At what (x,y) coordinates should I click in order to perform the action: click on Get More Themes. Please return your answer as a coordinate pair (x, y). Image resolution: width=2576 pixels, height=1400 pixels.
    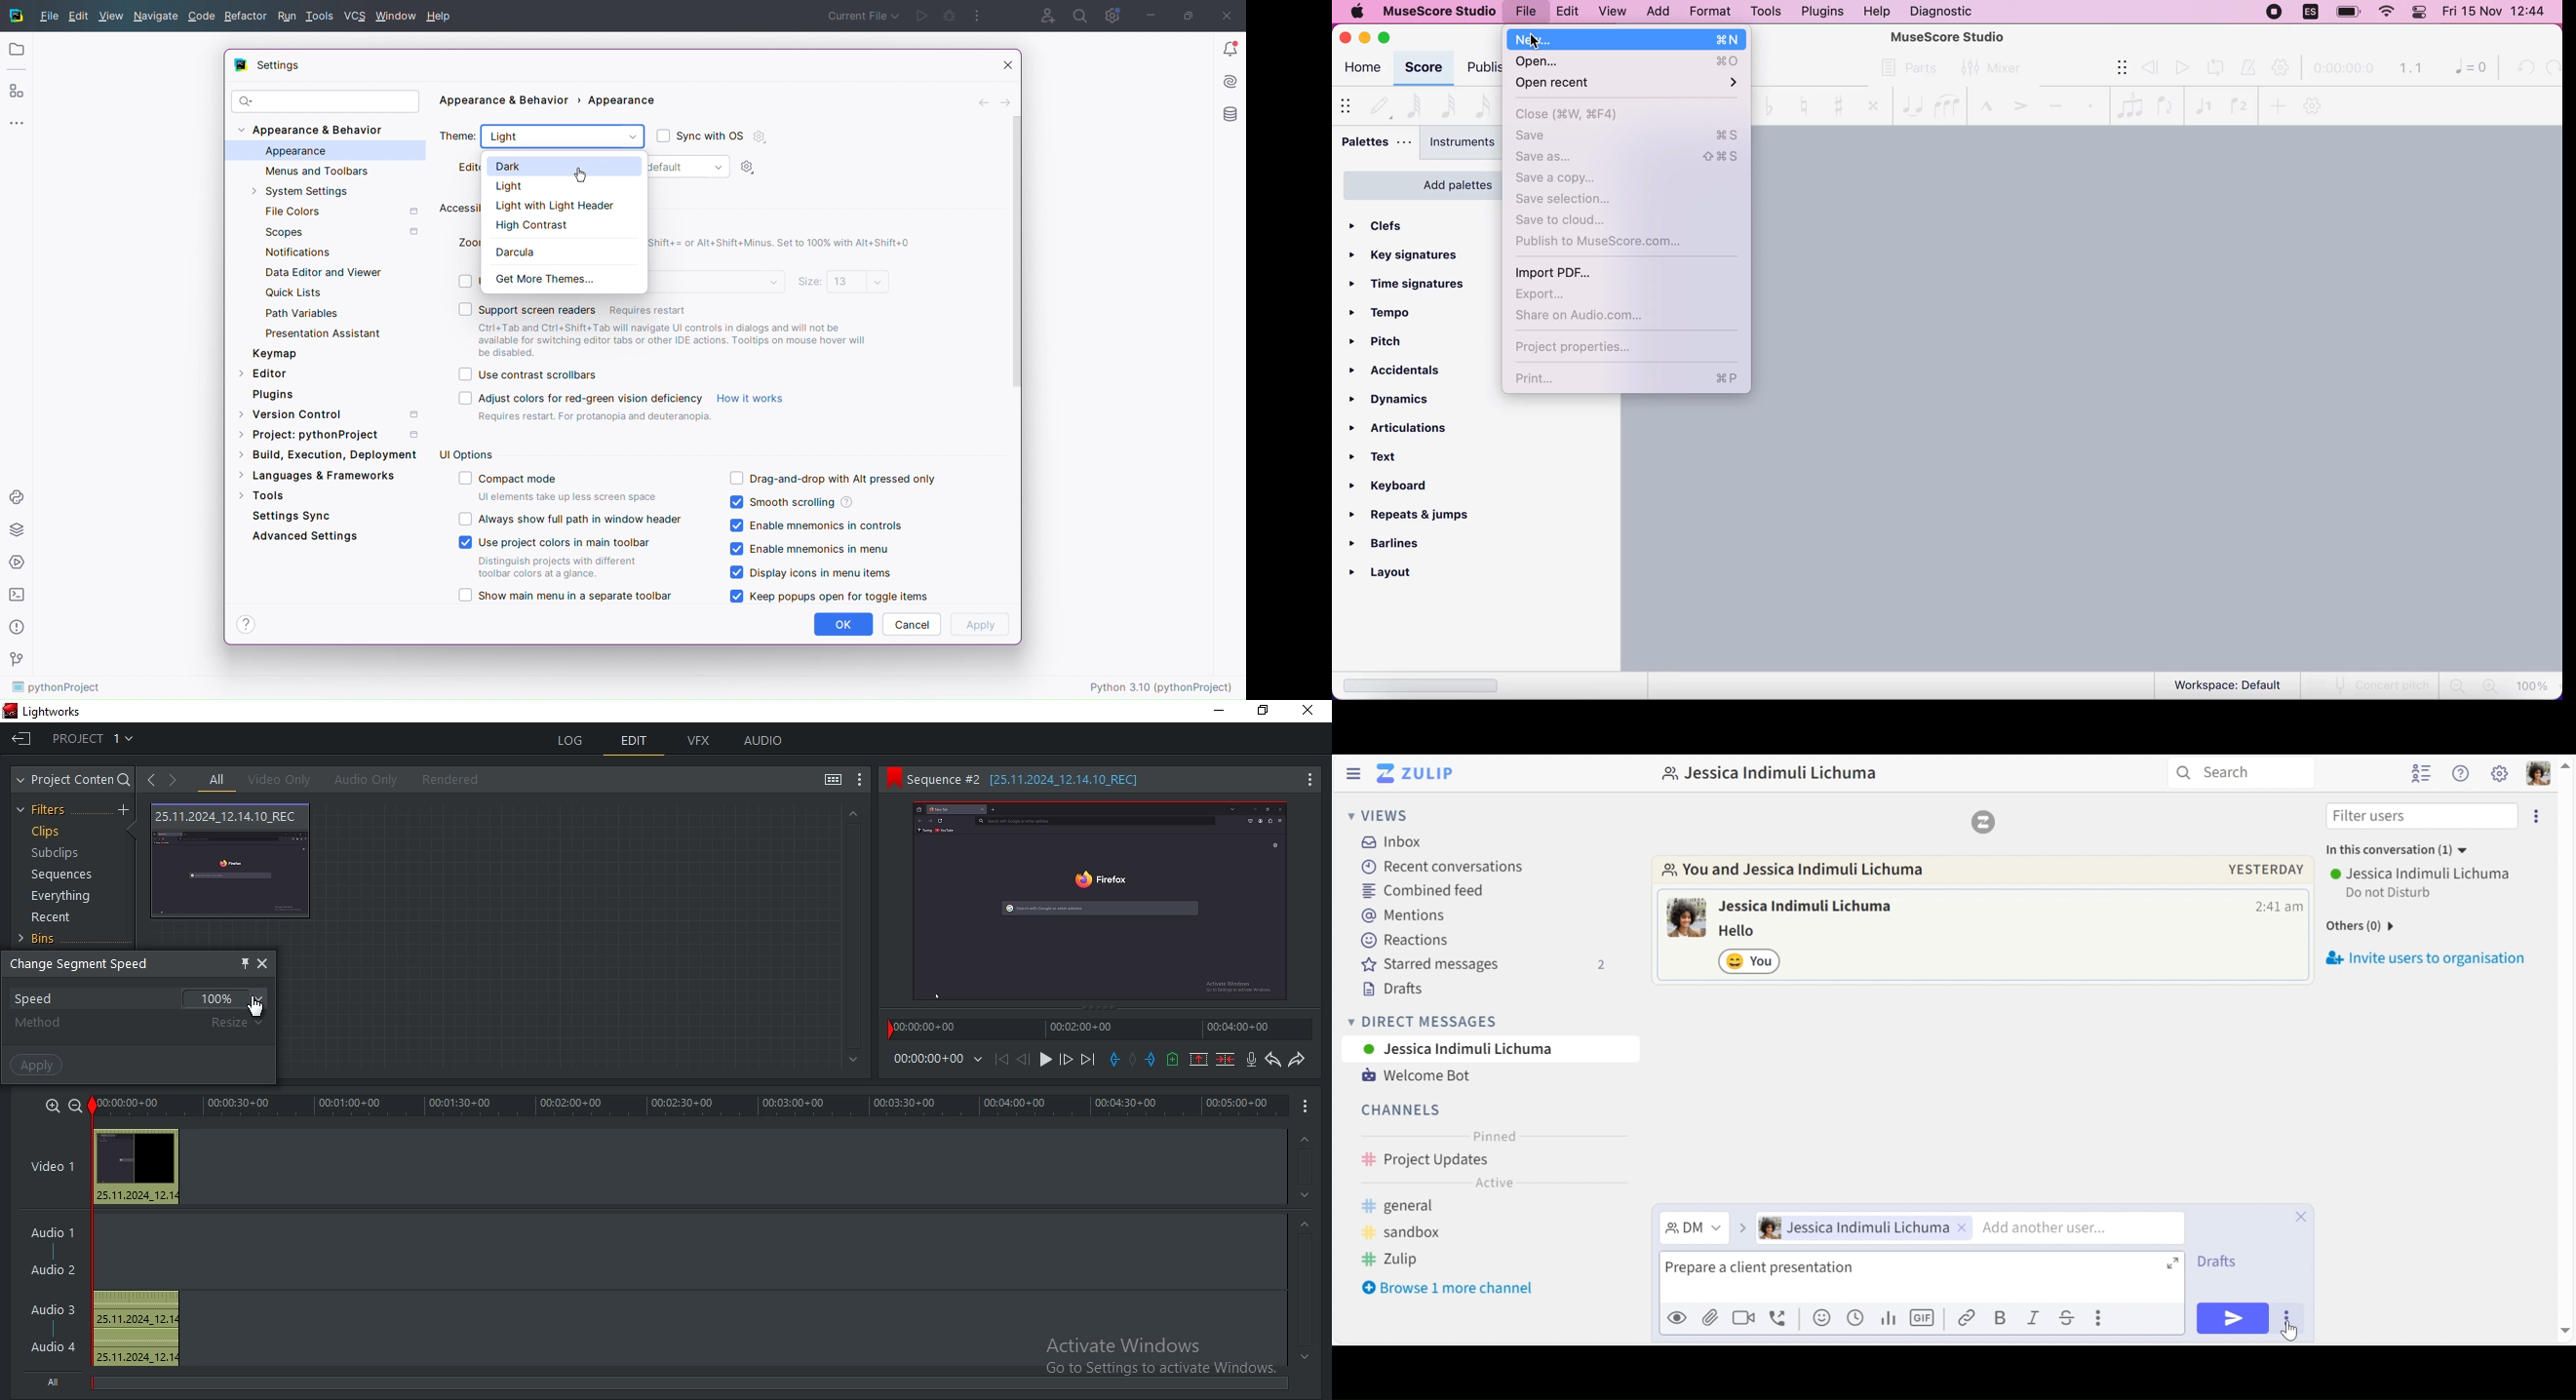
    Looking at the image, I should click on (543, 277).